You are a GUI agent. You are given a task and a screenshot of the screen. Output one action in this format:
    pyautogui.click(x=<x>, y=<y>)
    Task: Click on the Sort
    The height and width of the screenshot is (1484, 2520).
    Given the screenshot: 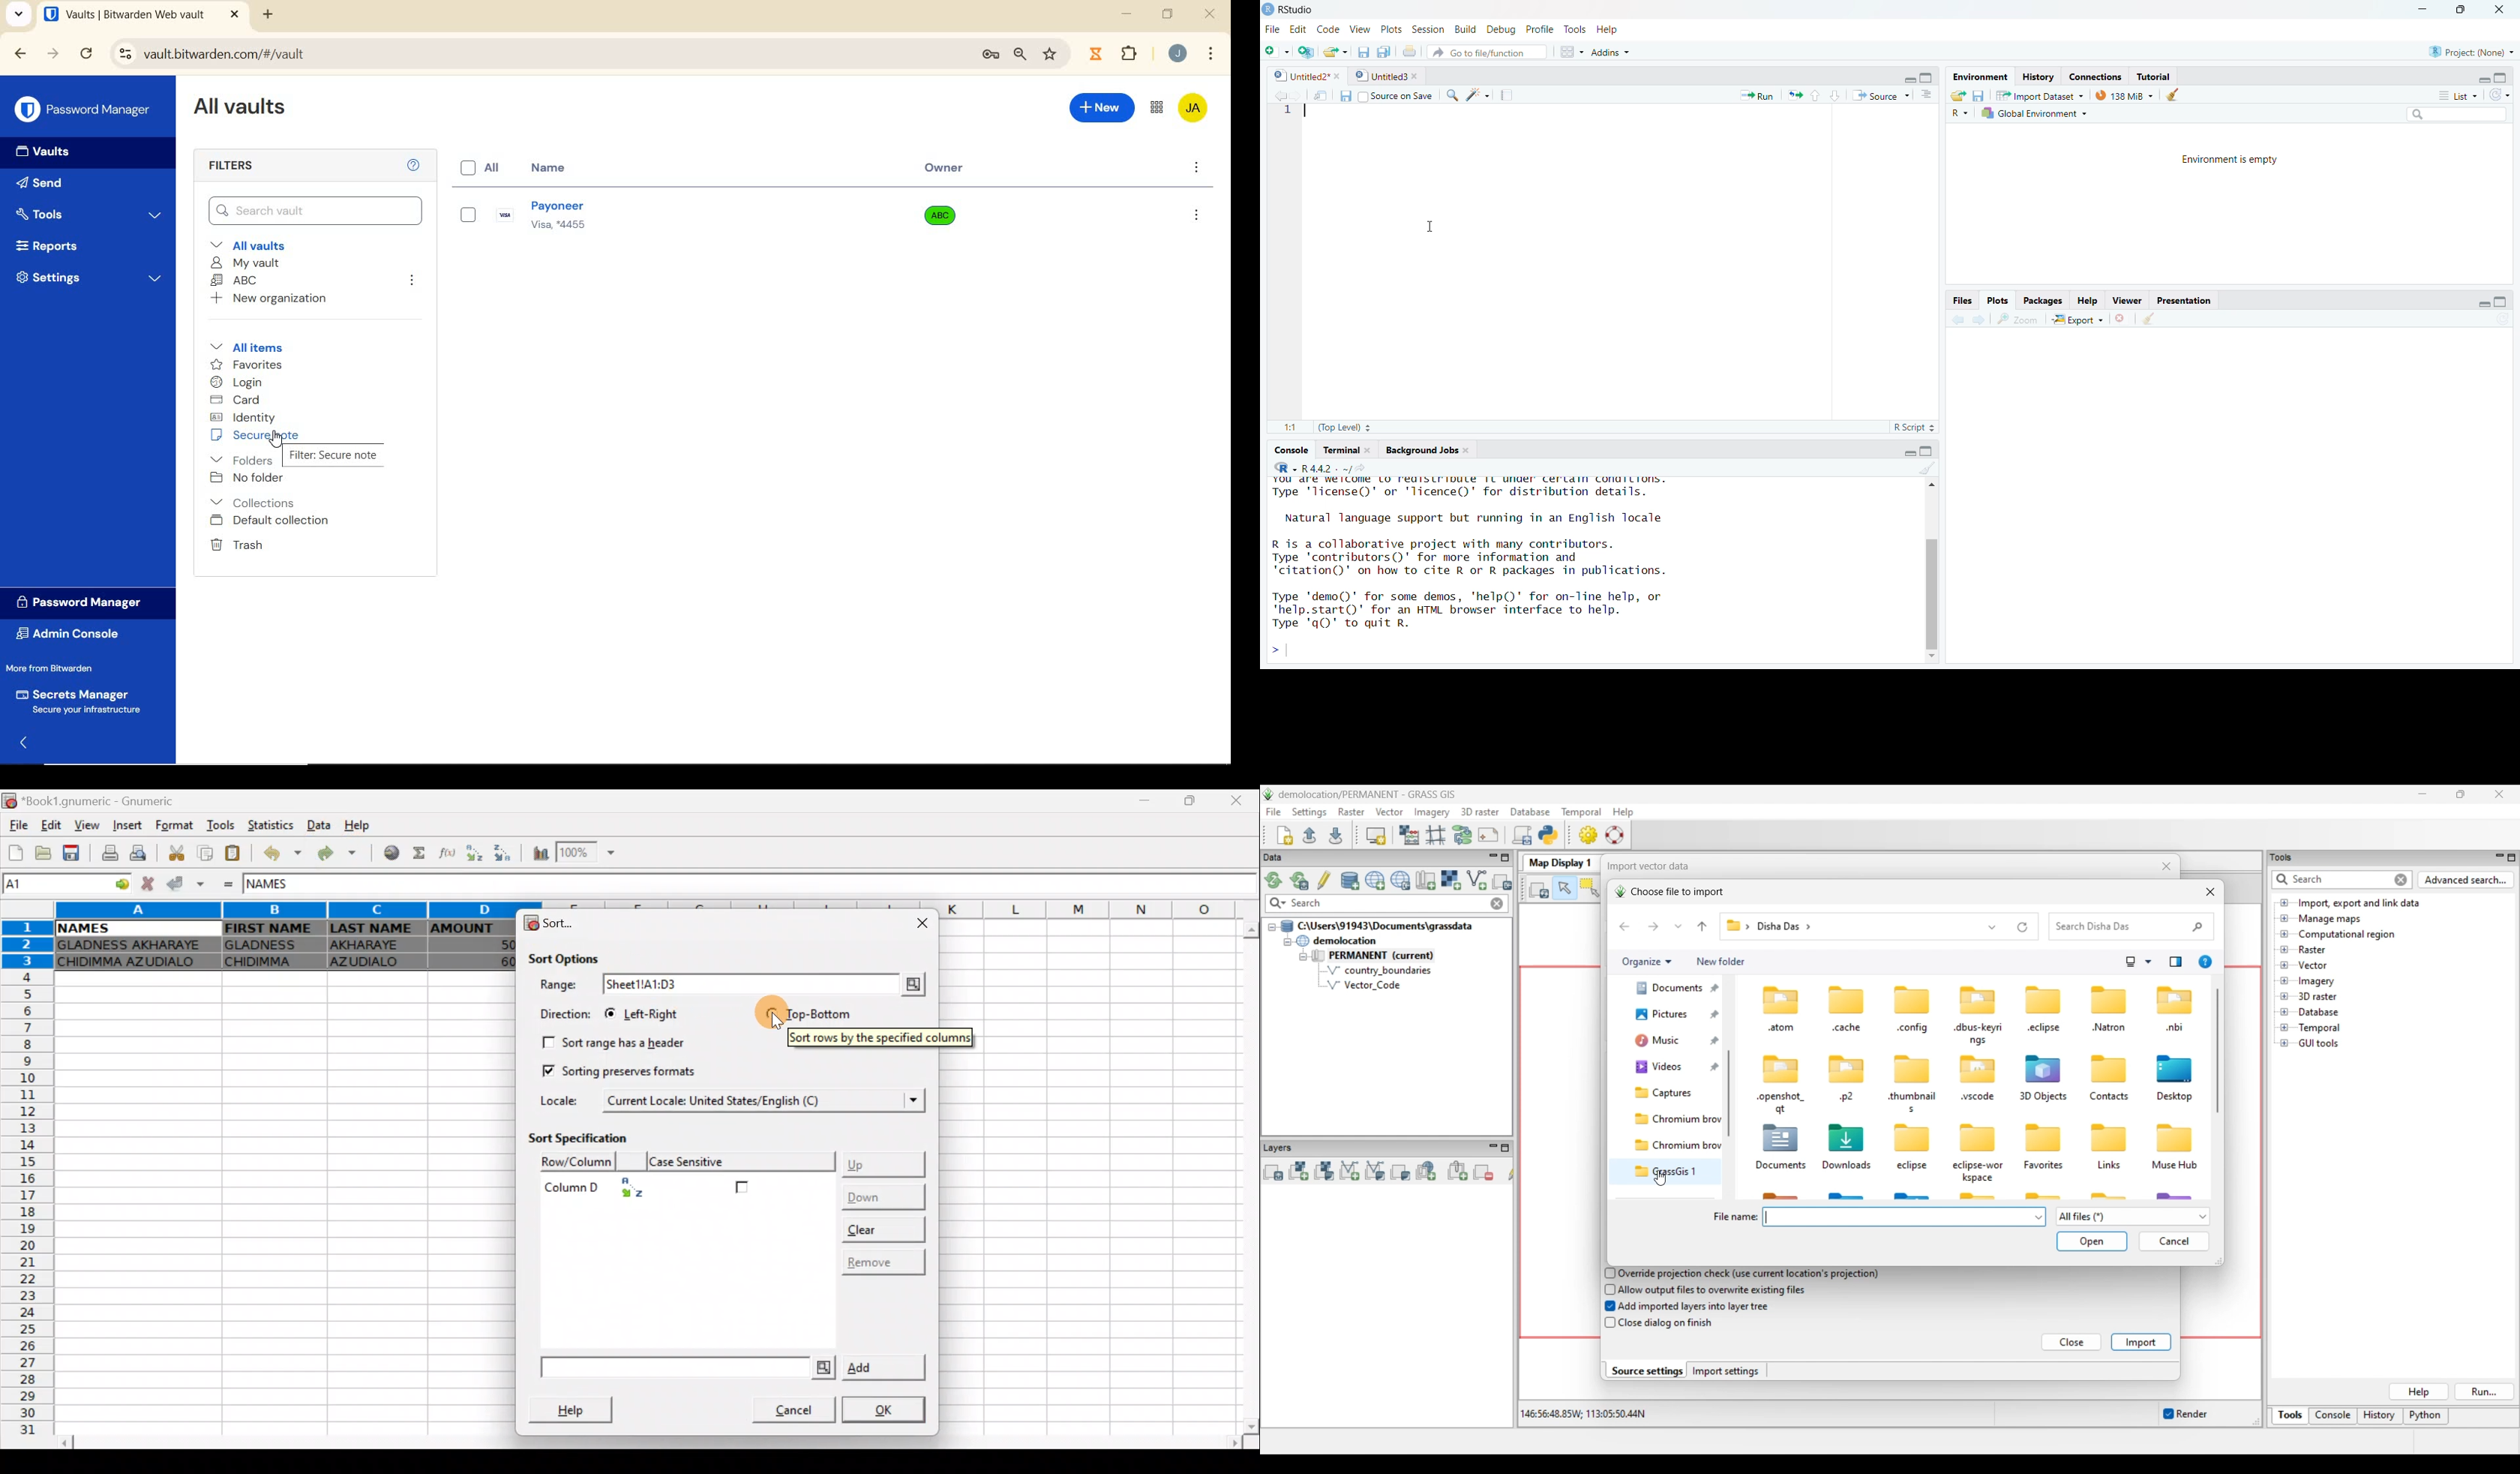 What is the action you would take?
    pyautogui.click(x=551, y=923)
    